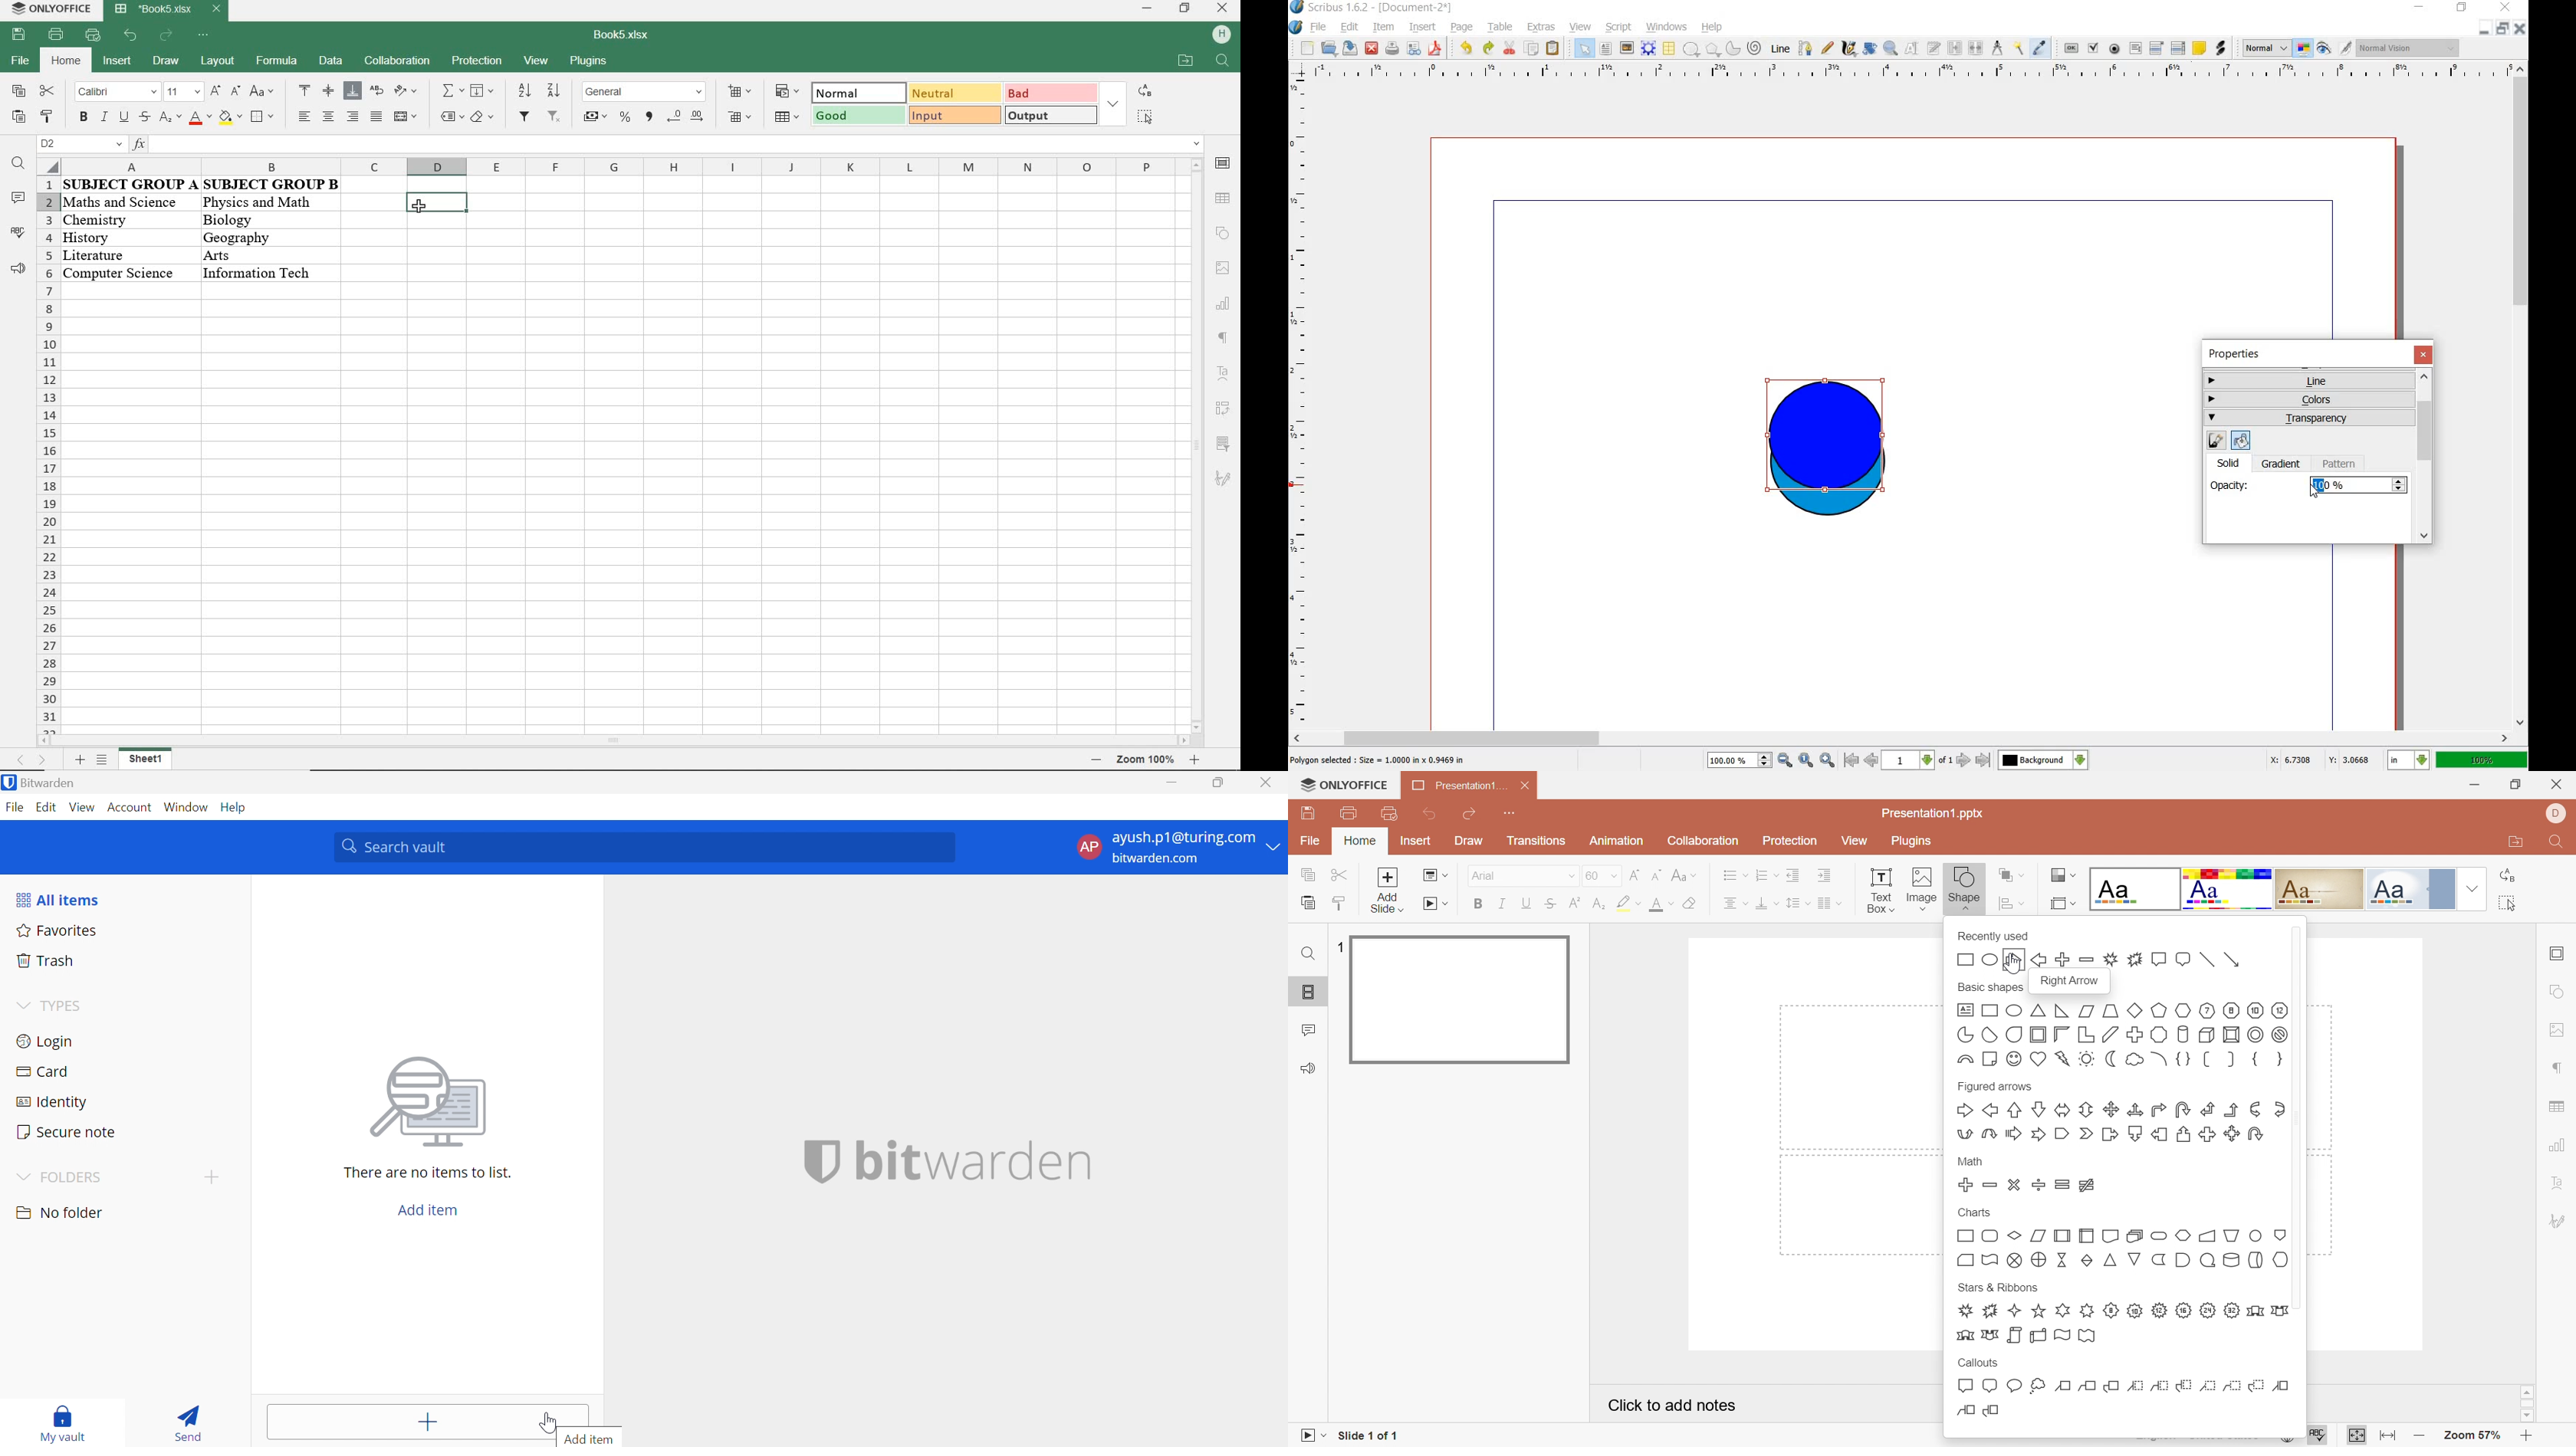 The image size is (2576, 1456). What do you see at coordinates (1339, 905) in the screenshot?
I see `Copy style` at bounding box center [1339, 905].